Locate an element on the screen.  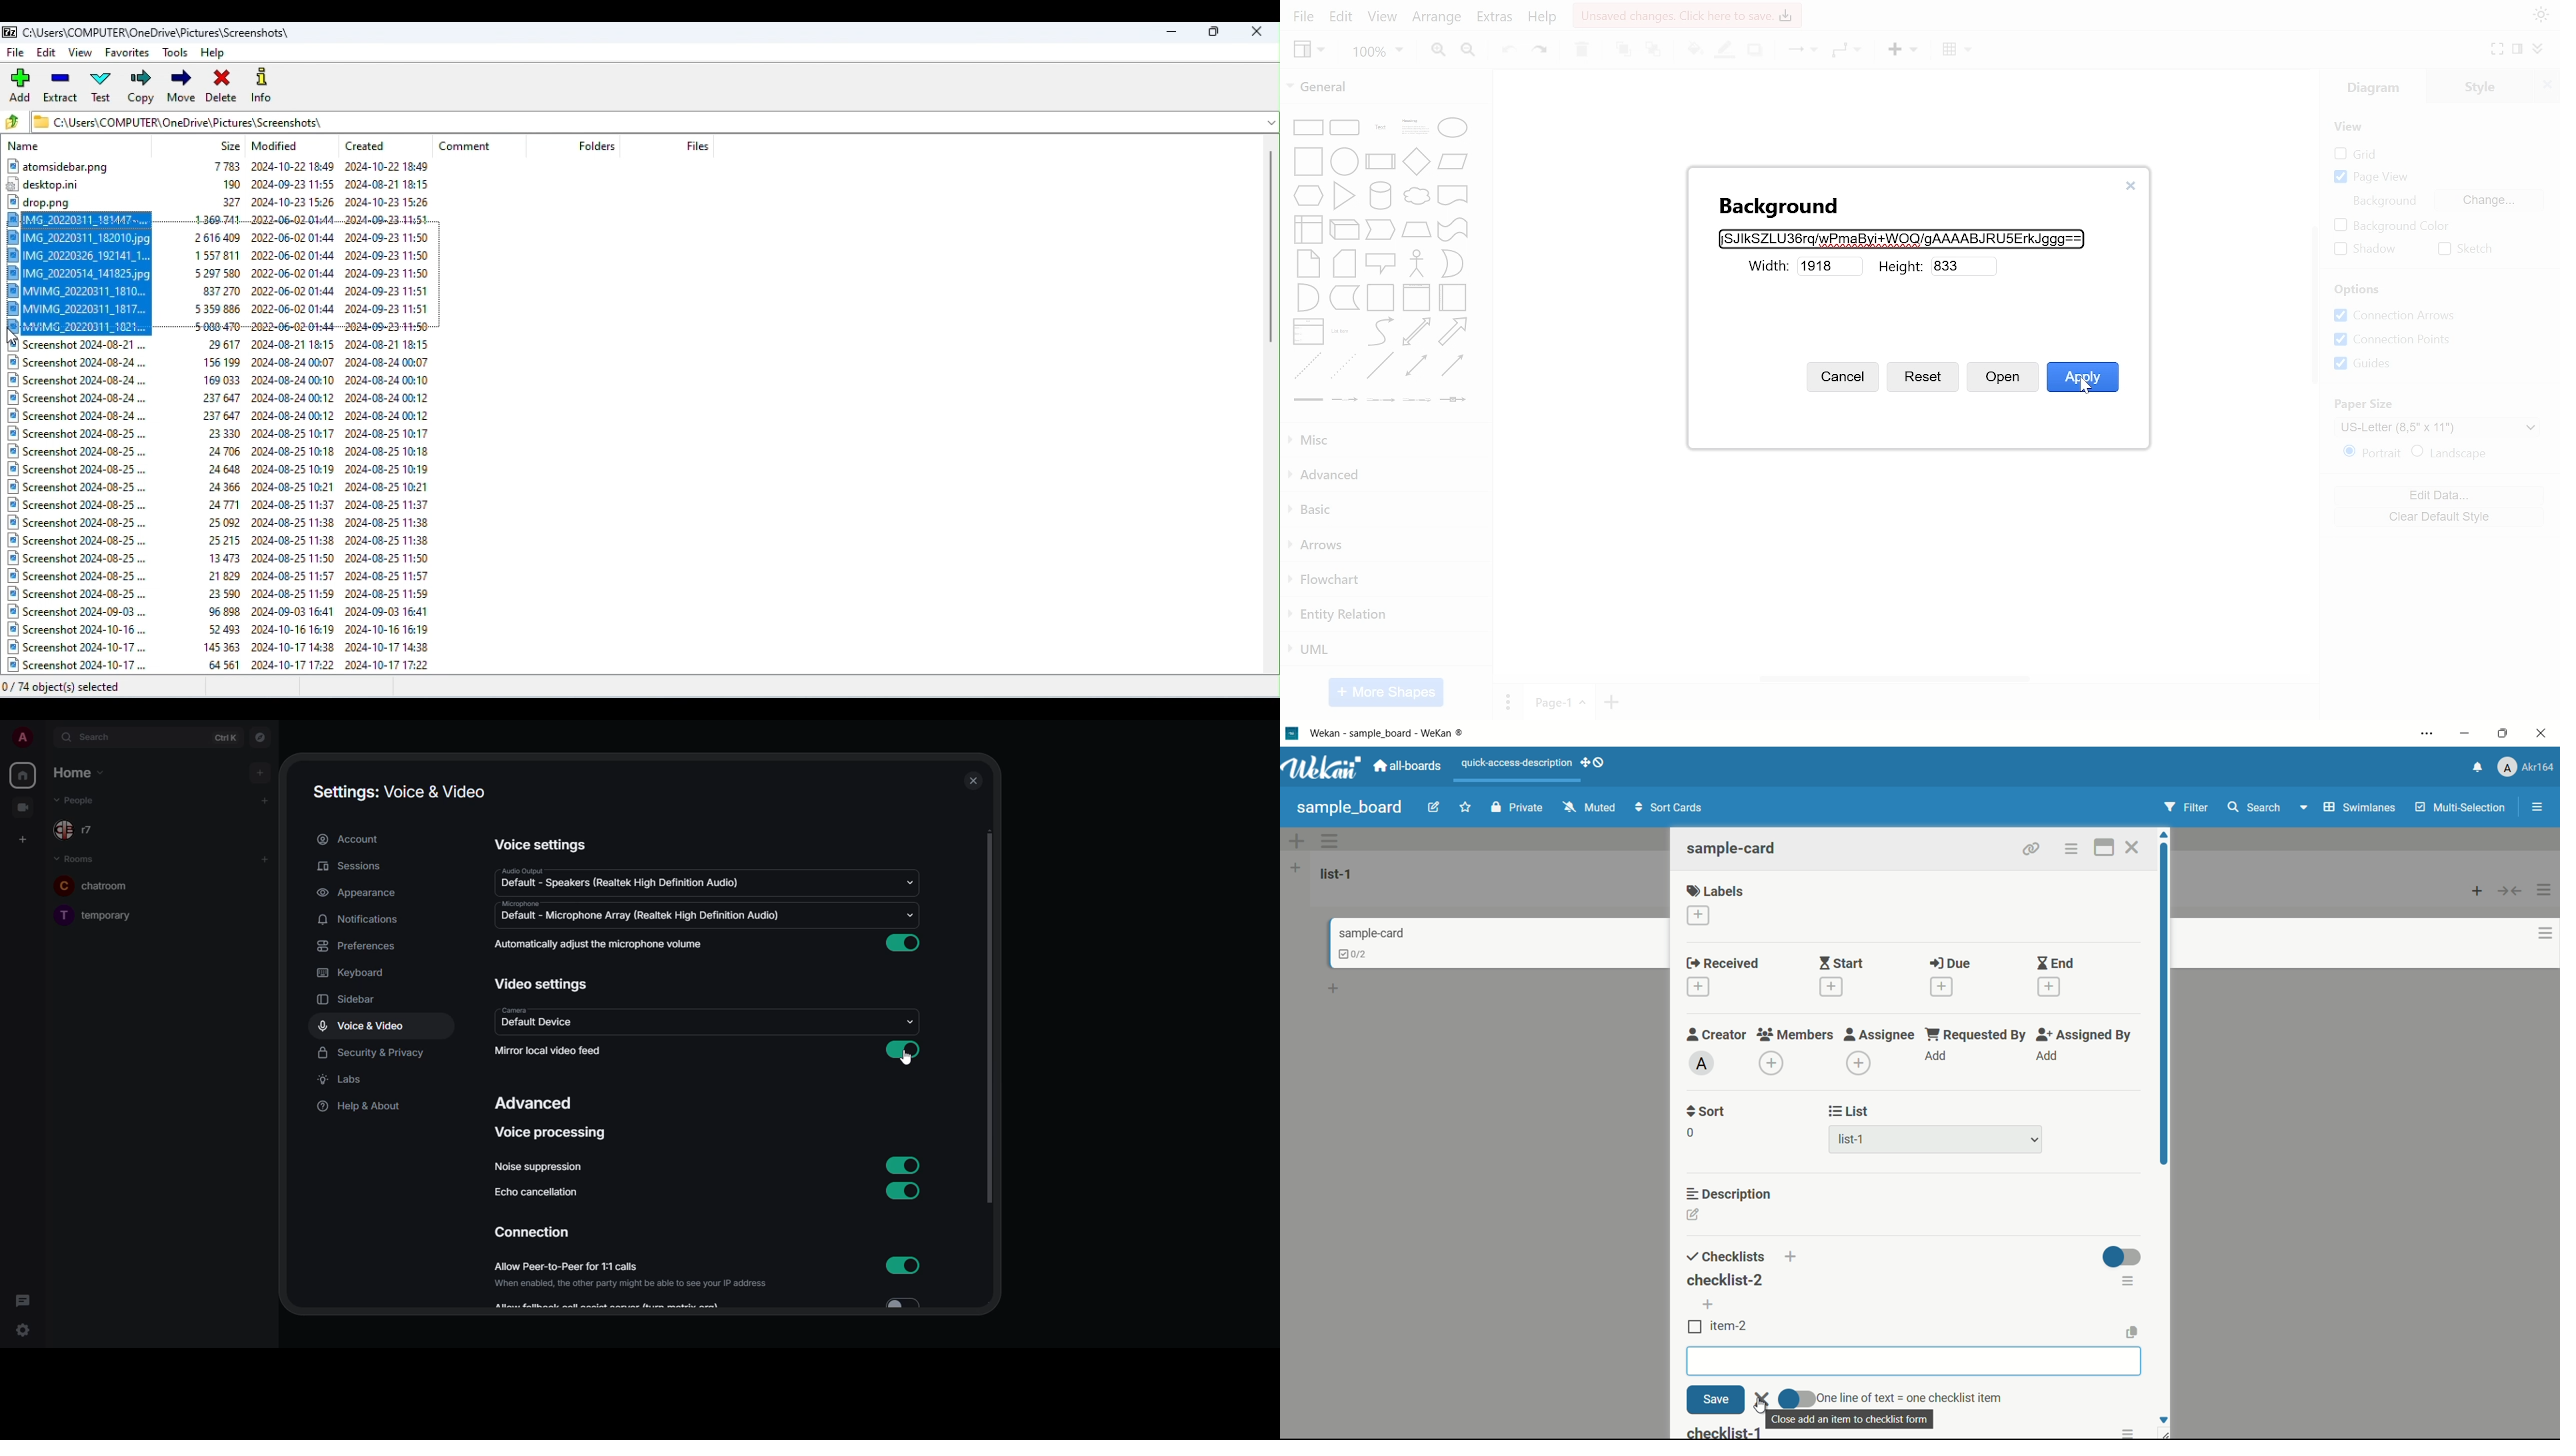
text is located at coordinates (2383, 201).